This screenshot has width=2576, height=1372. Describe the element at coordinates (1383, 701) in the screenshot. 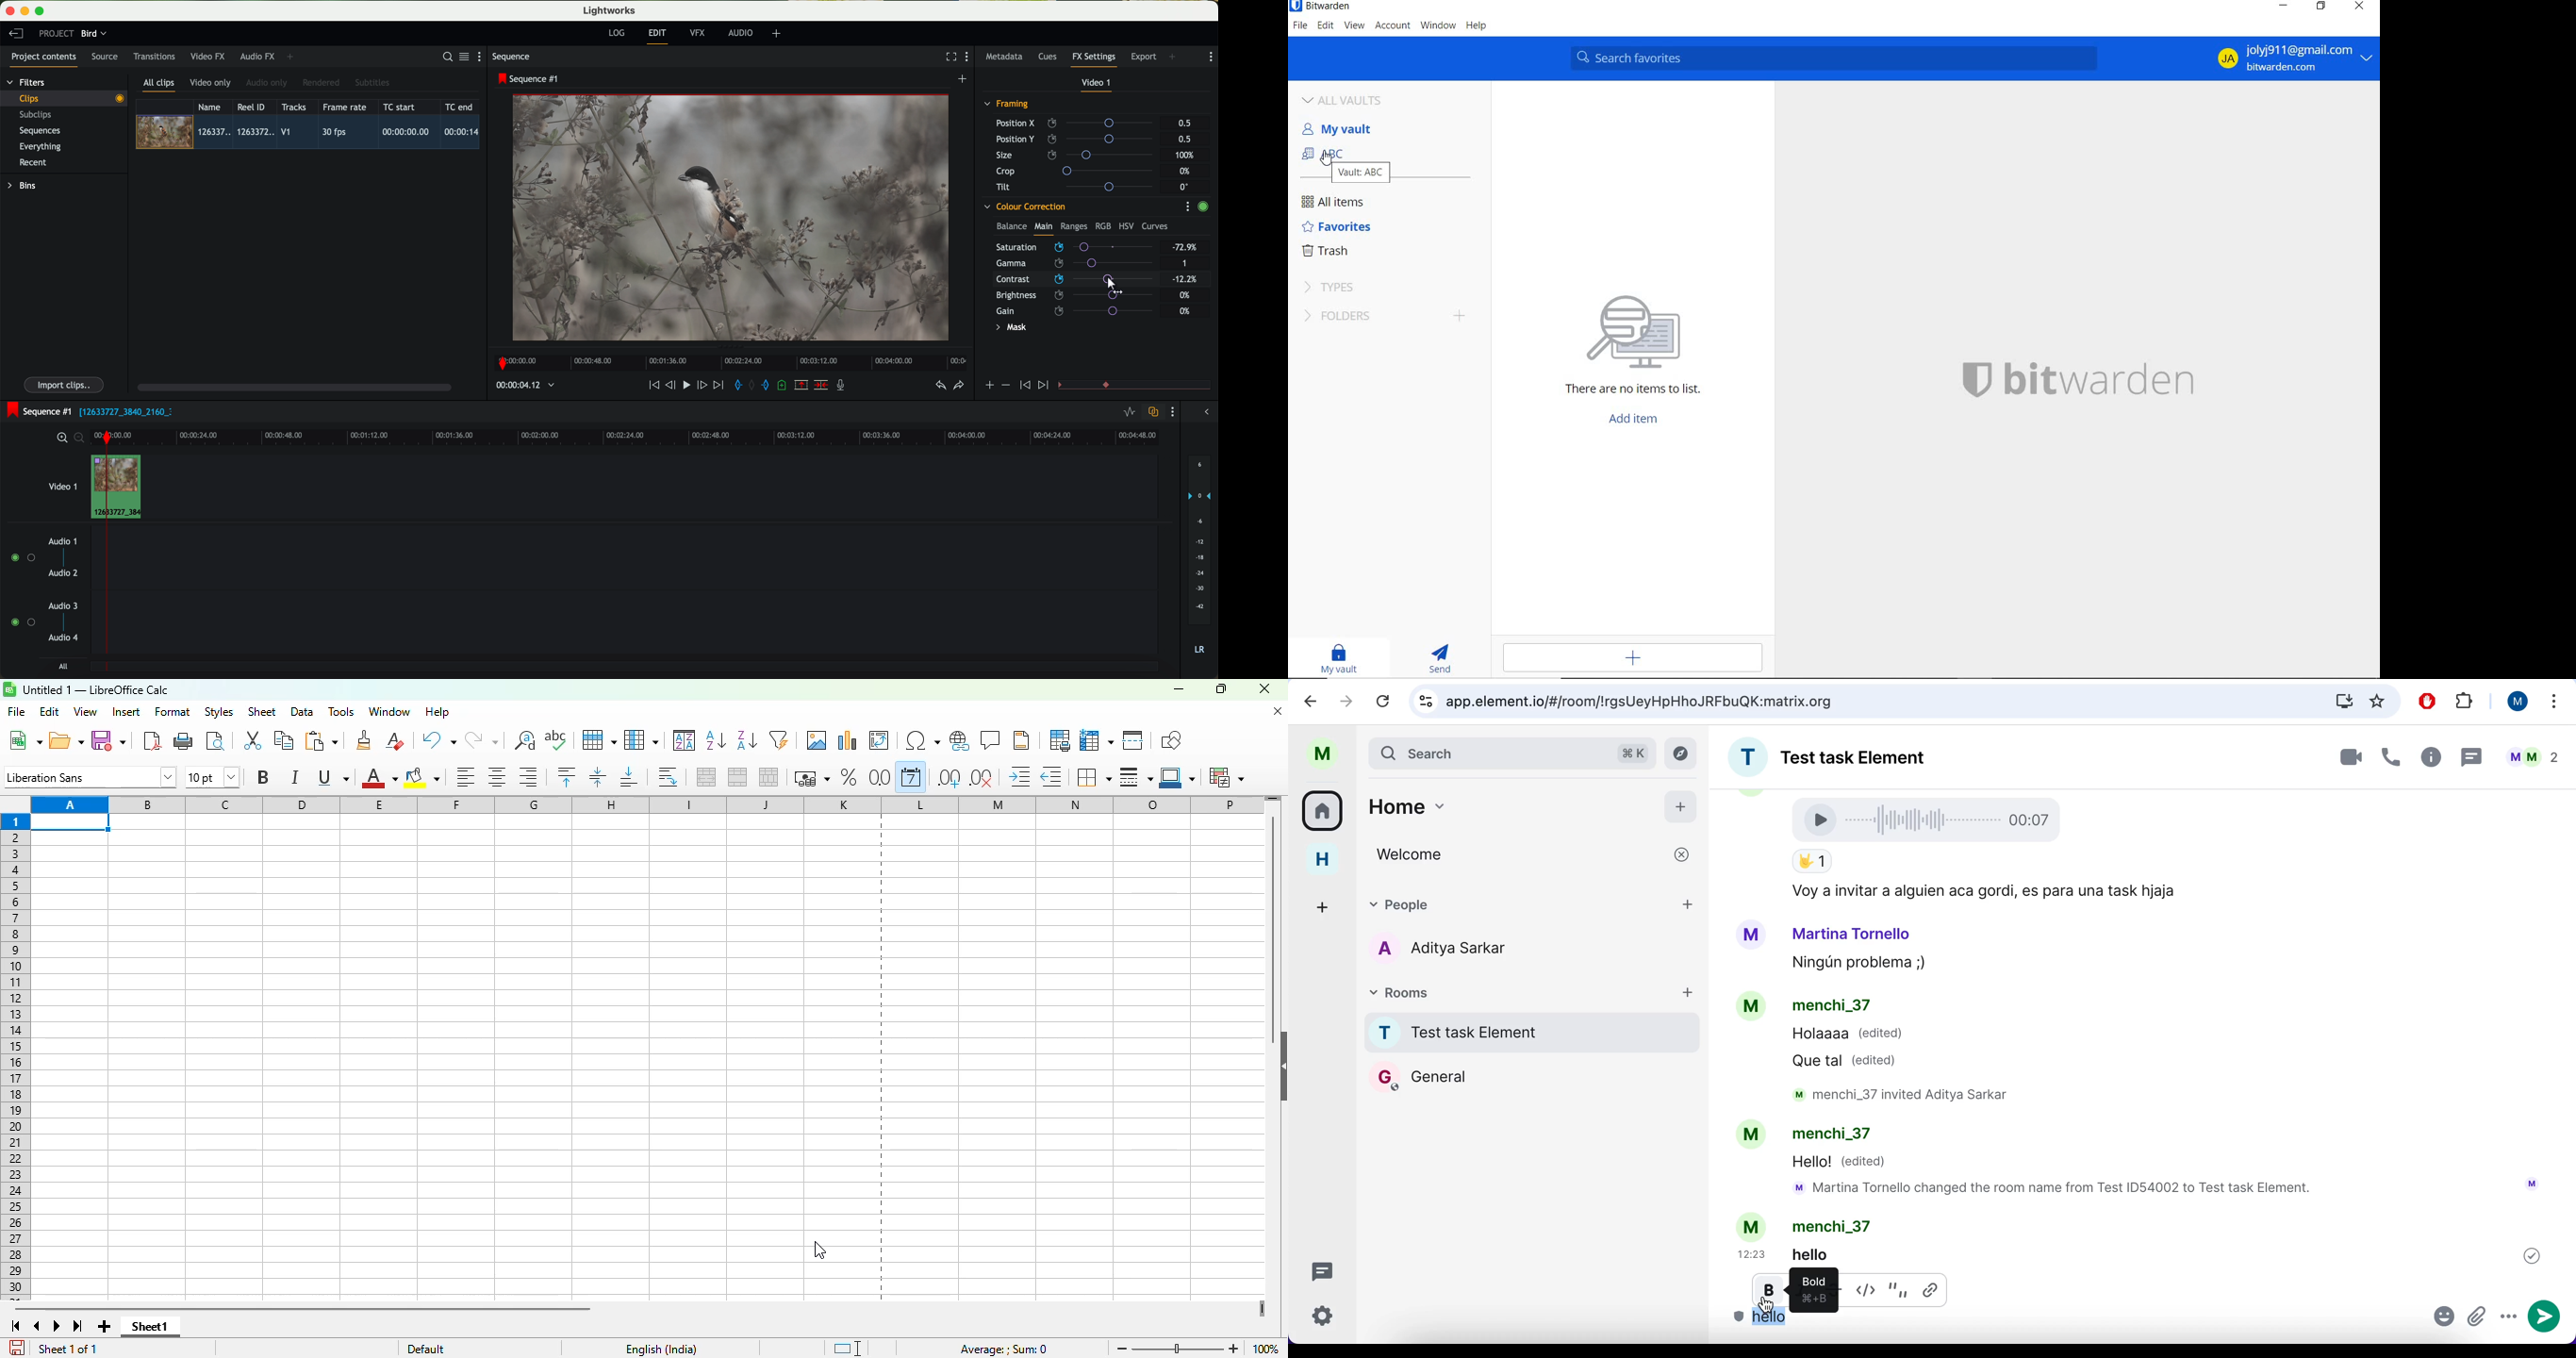

I see `reload current page` at that location.